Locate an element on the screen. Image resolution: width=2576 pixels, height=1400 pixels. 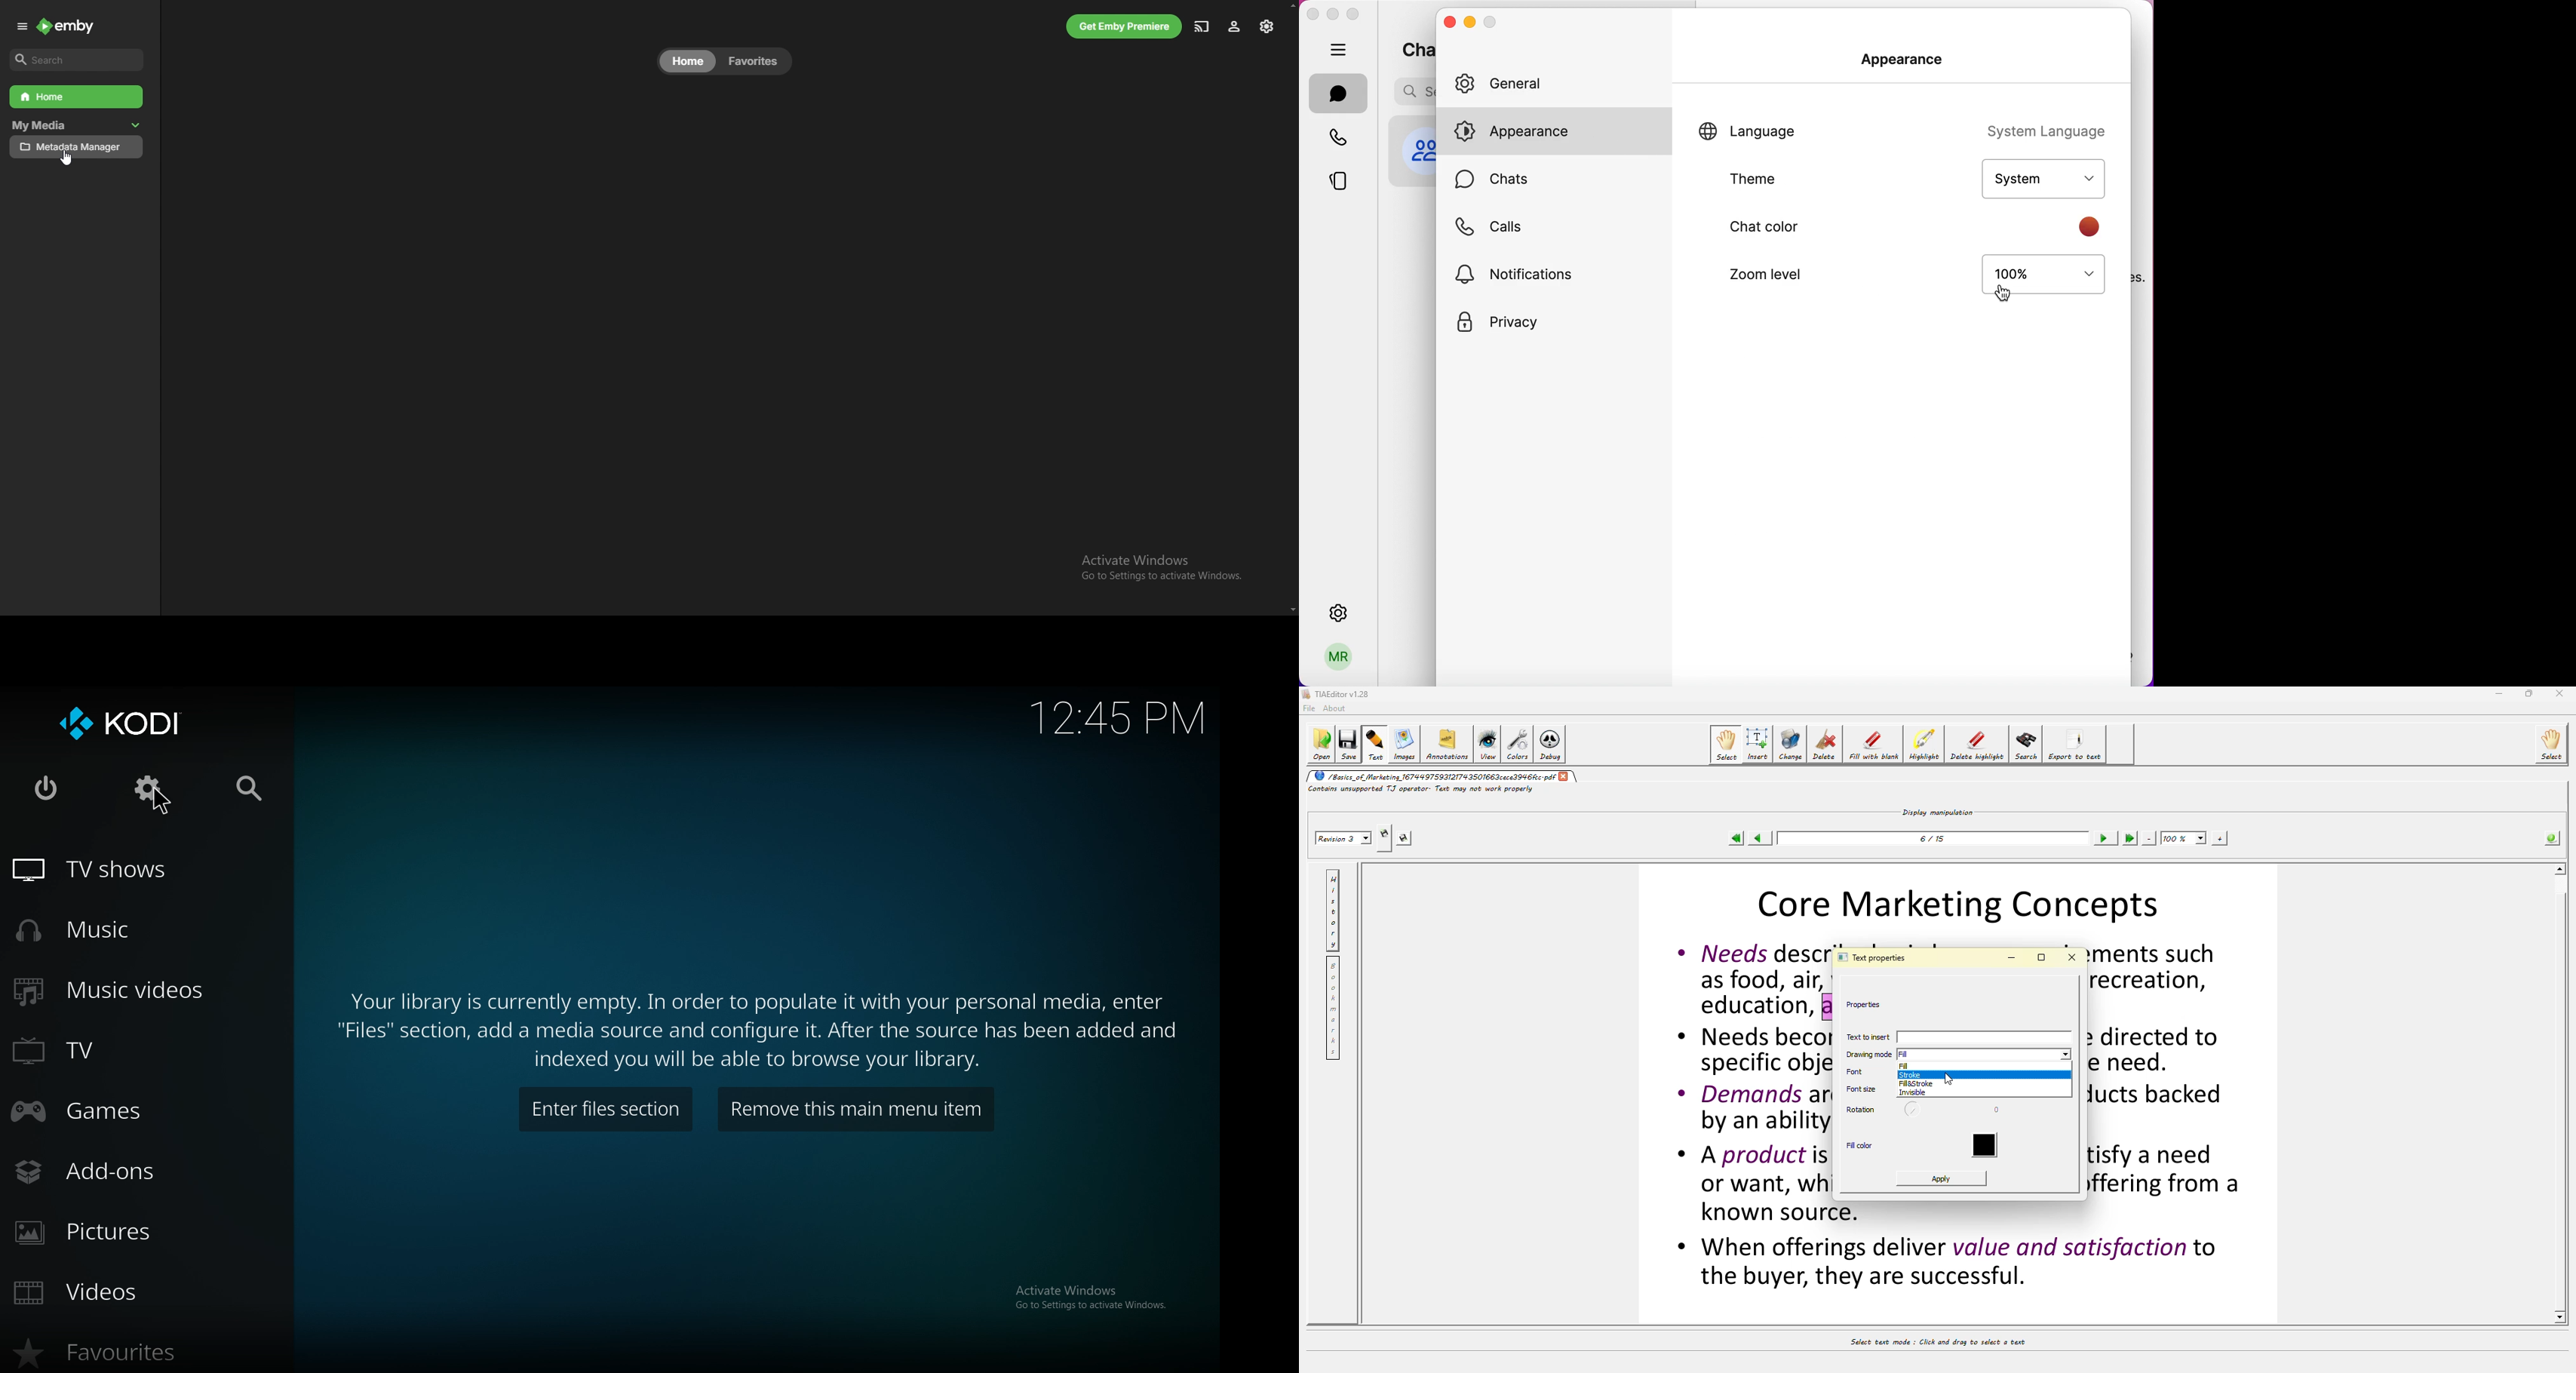
invisible is located at coordinates (1912, 1094).